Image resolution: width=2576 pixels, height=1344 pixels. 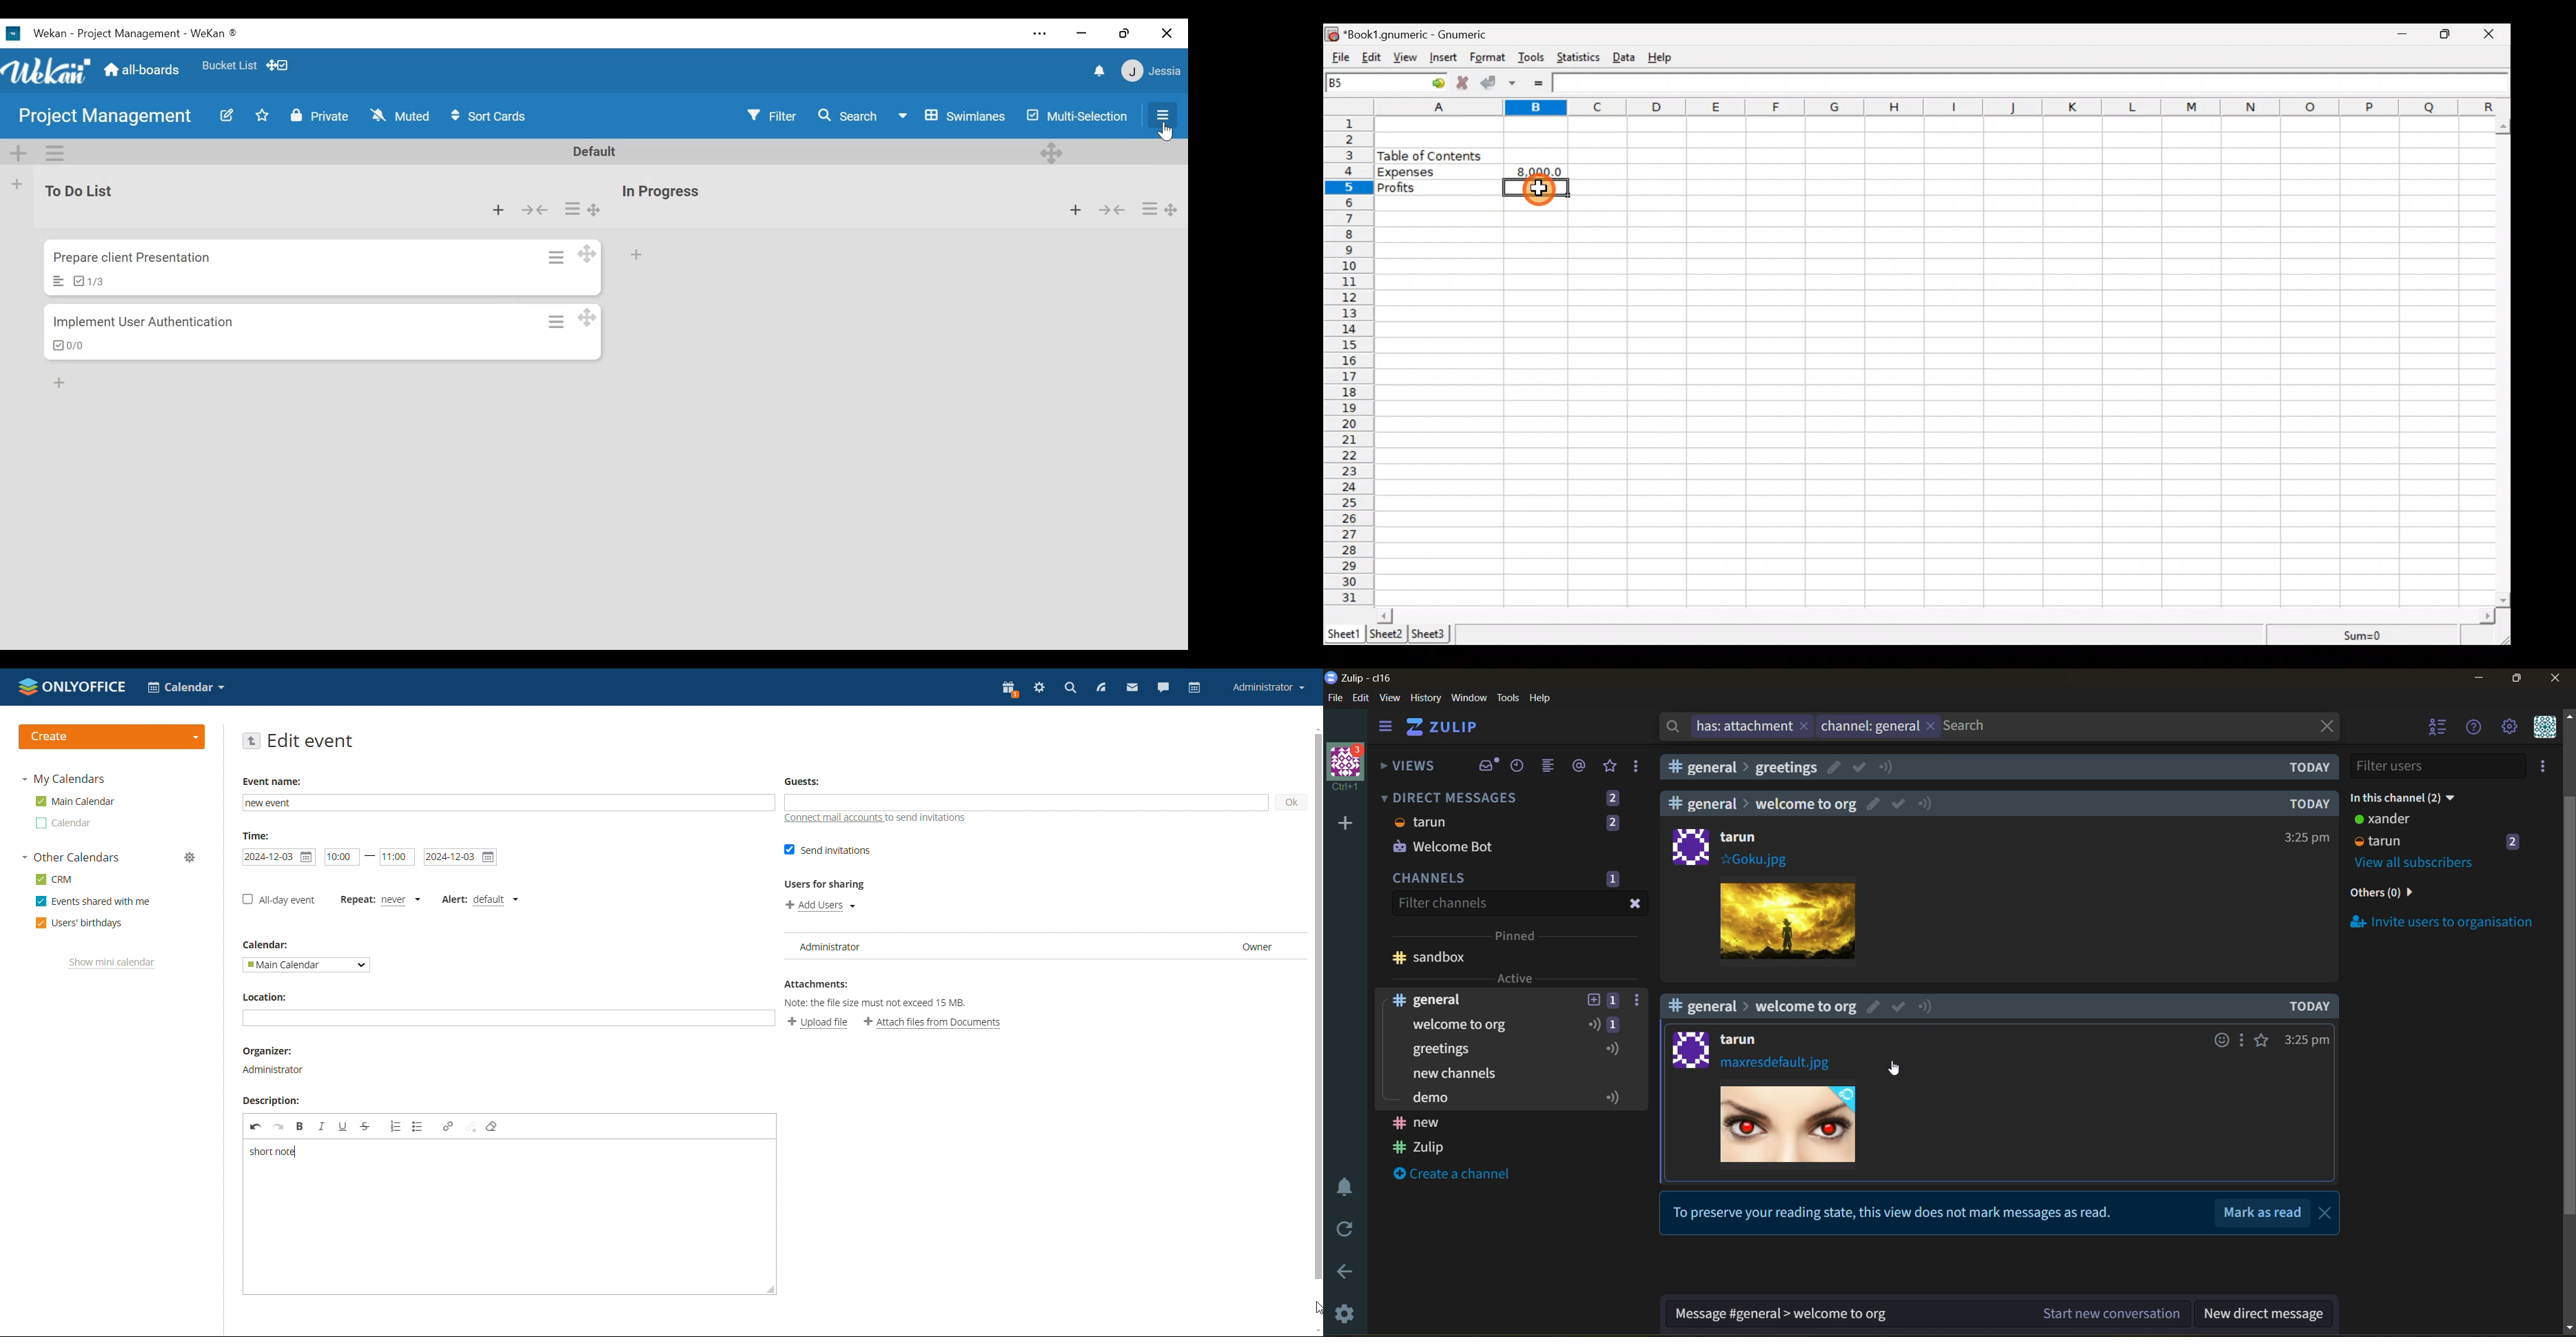 I want to click on add description, so click(x=507, y=1218).